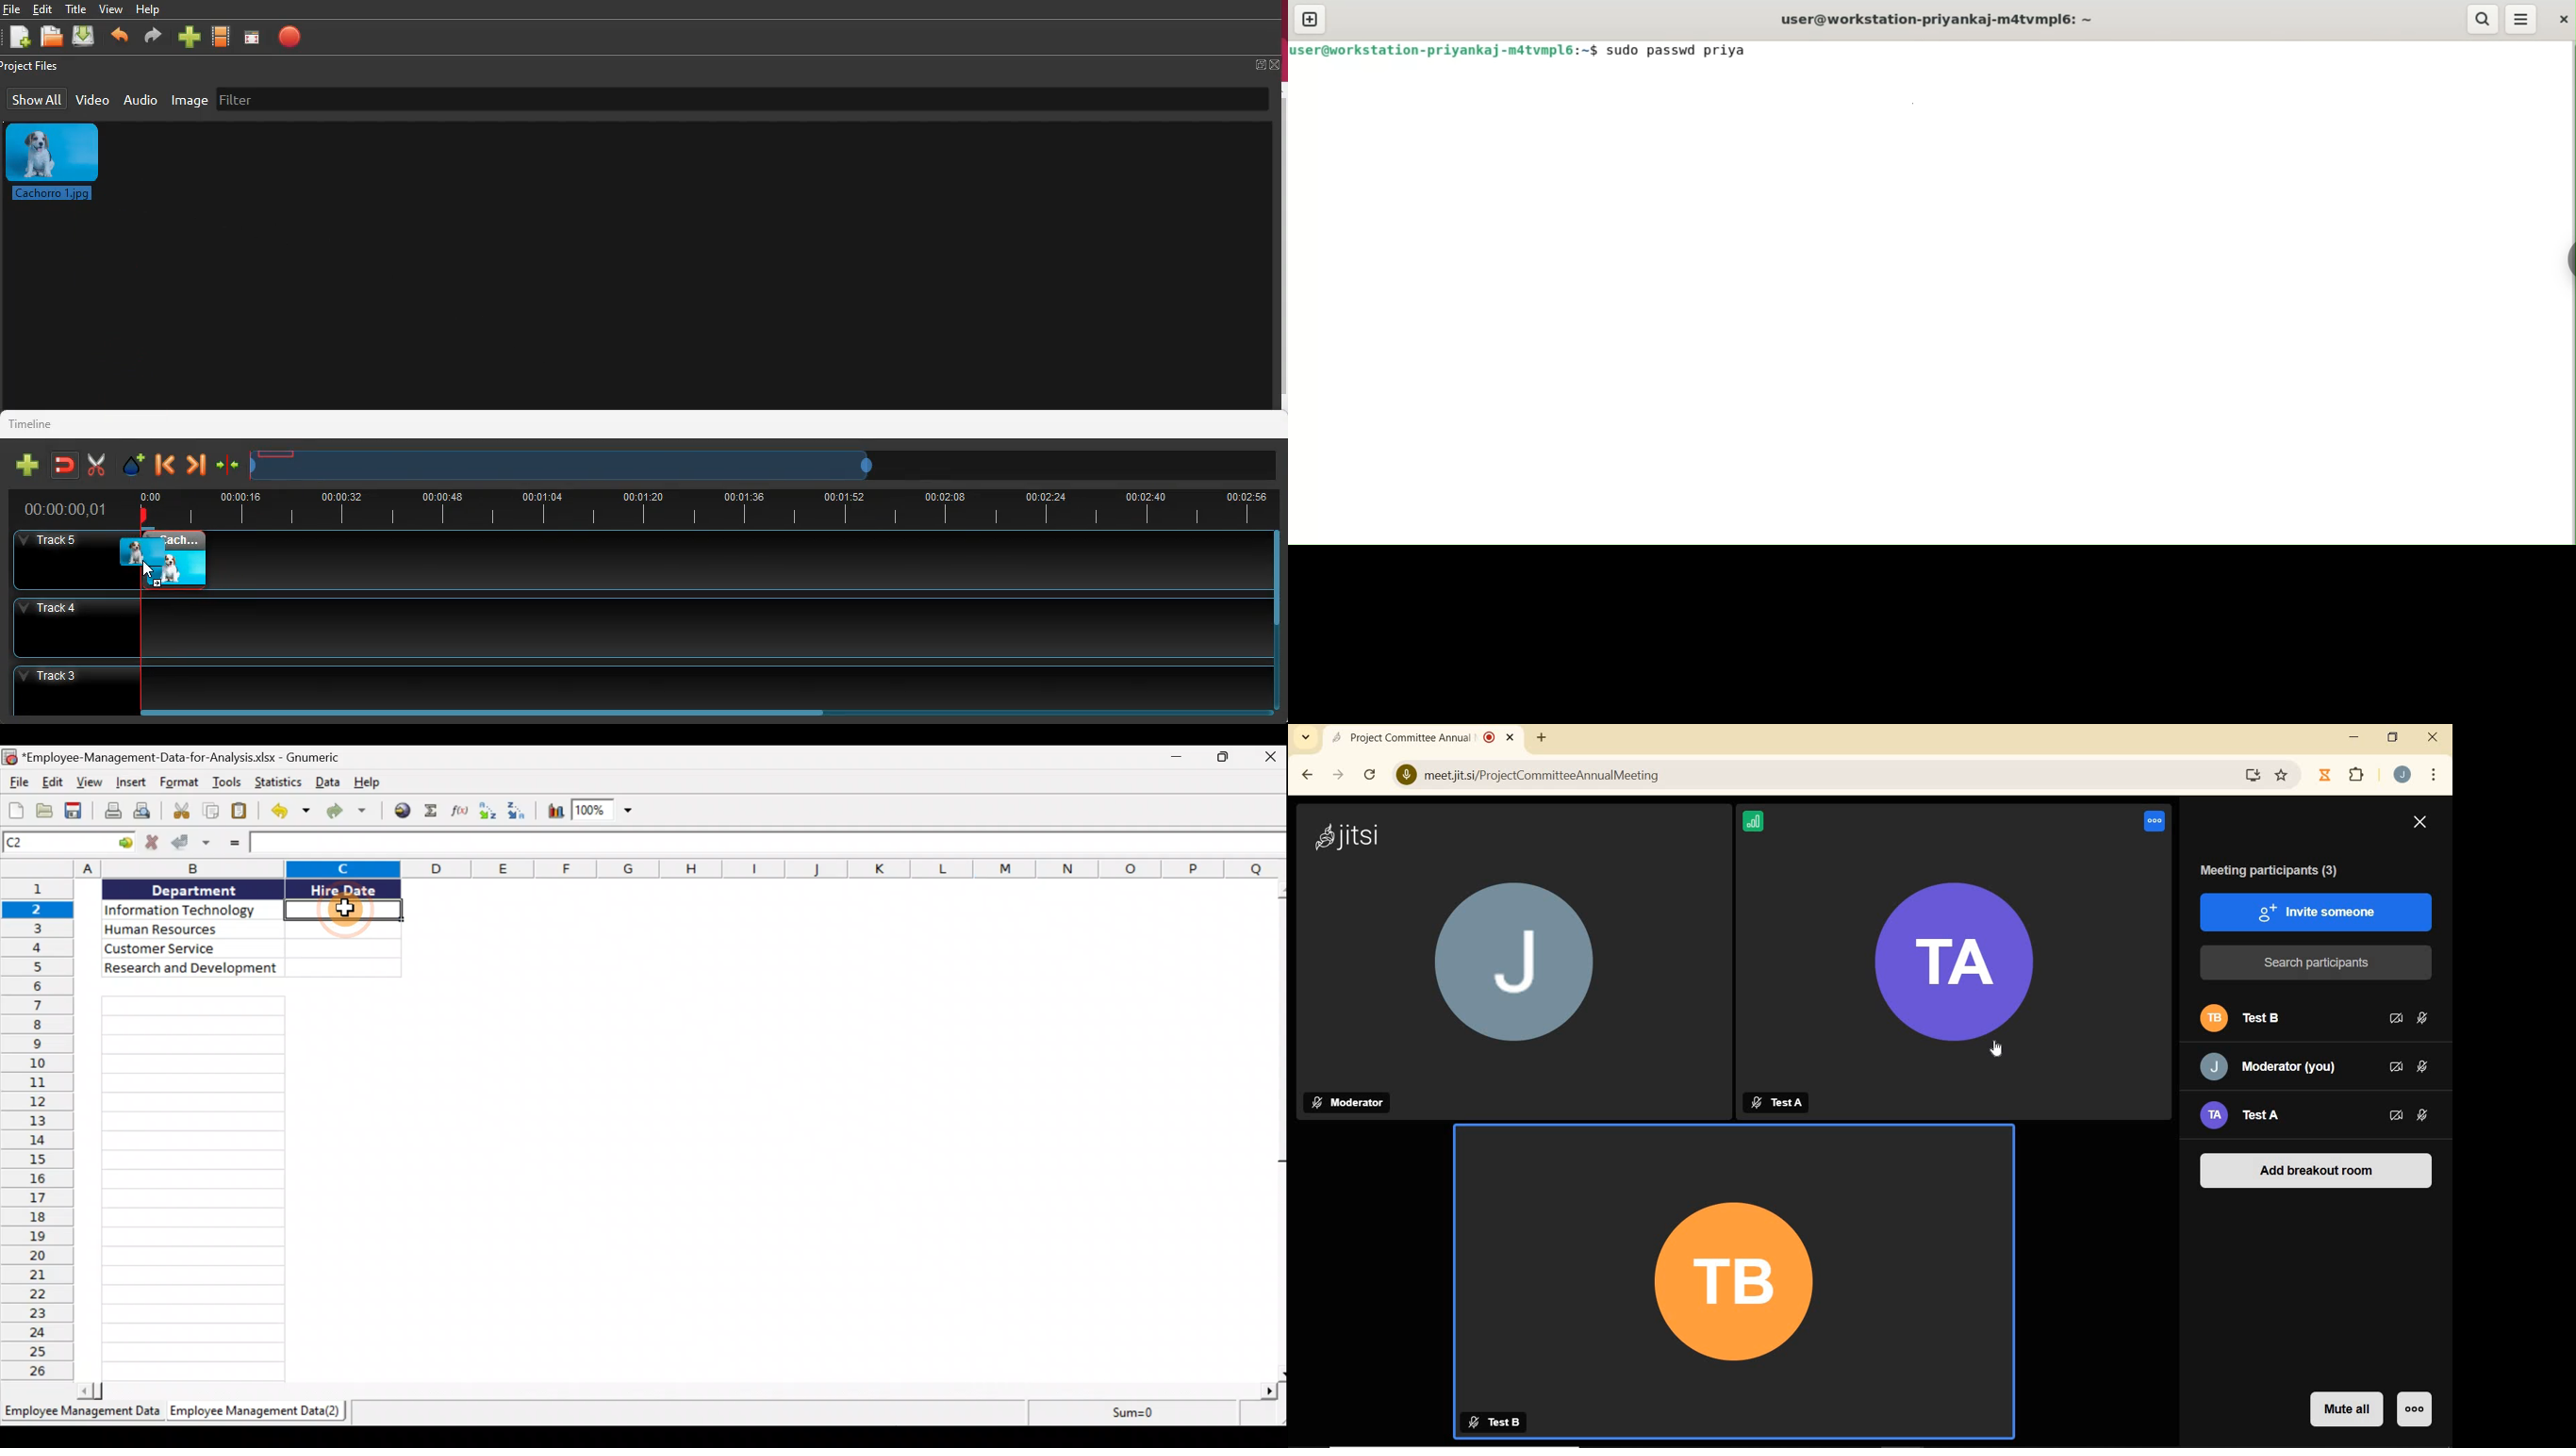 Image resolution: width=2576 pixels, height=1456 pixels. What do you see at coordinates (45, 811) in the screenshot?
I see `Open a file` at bounding box center [45, 811].